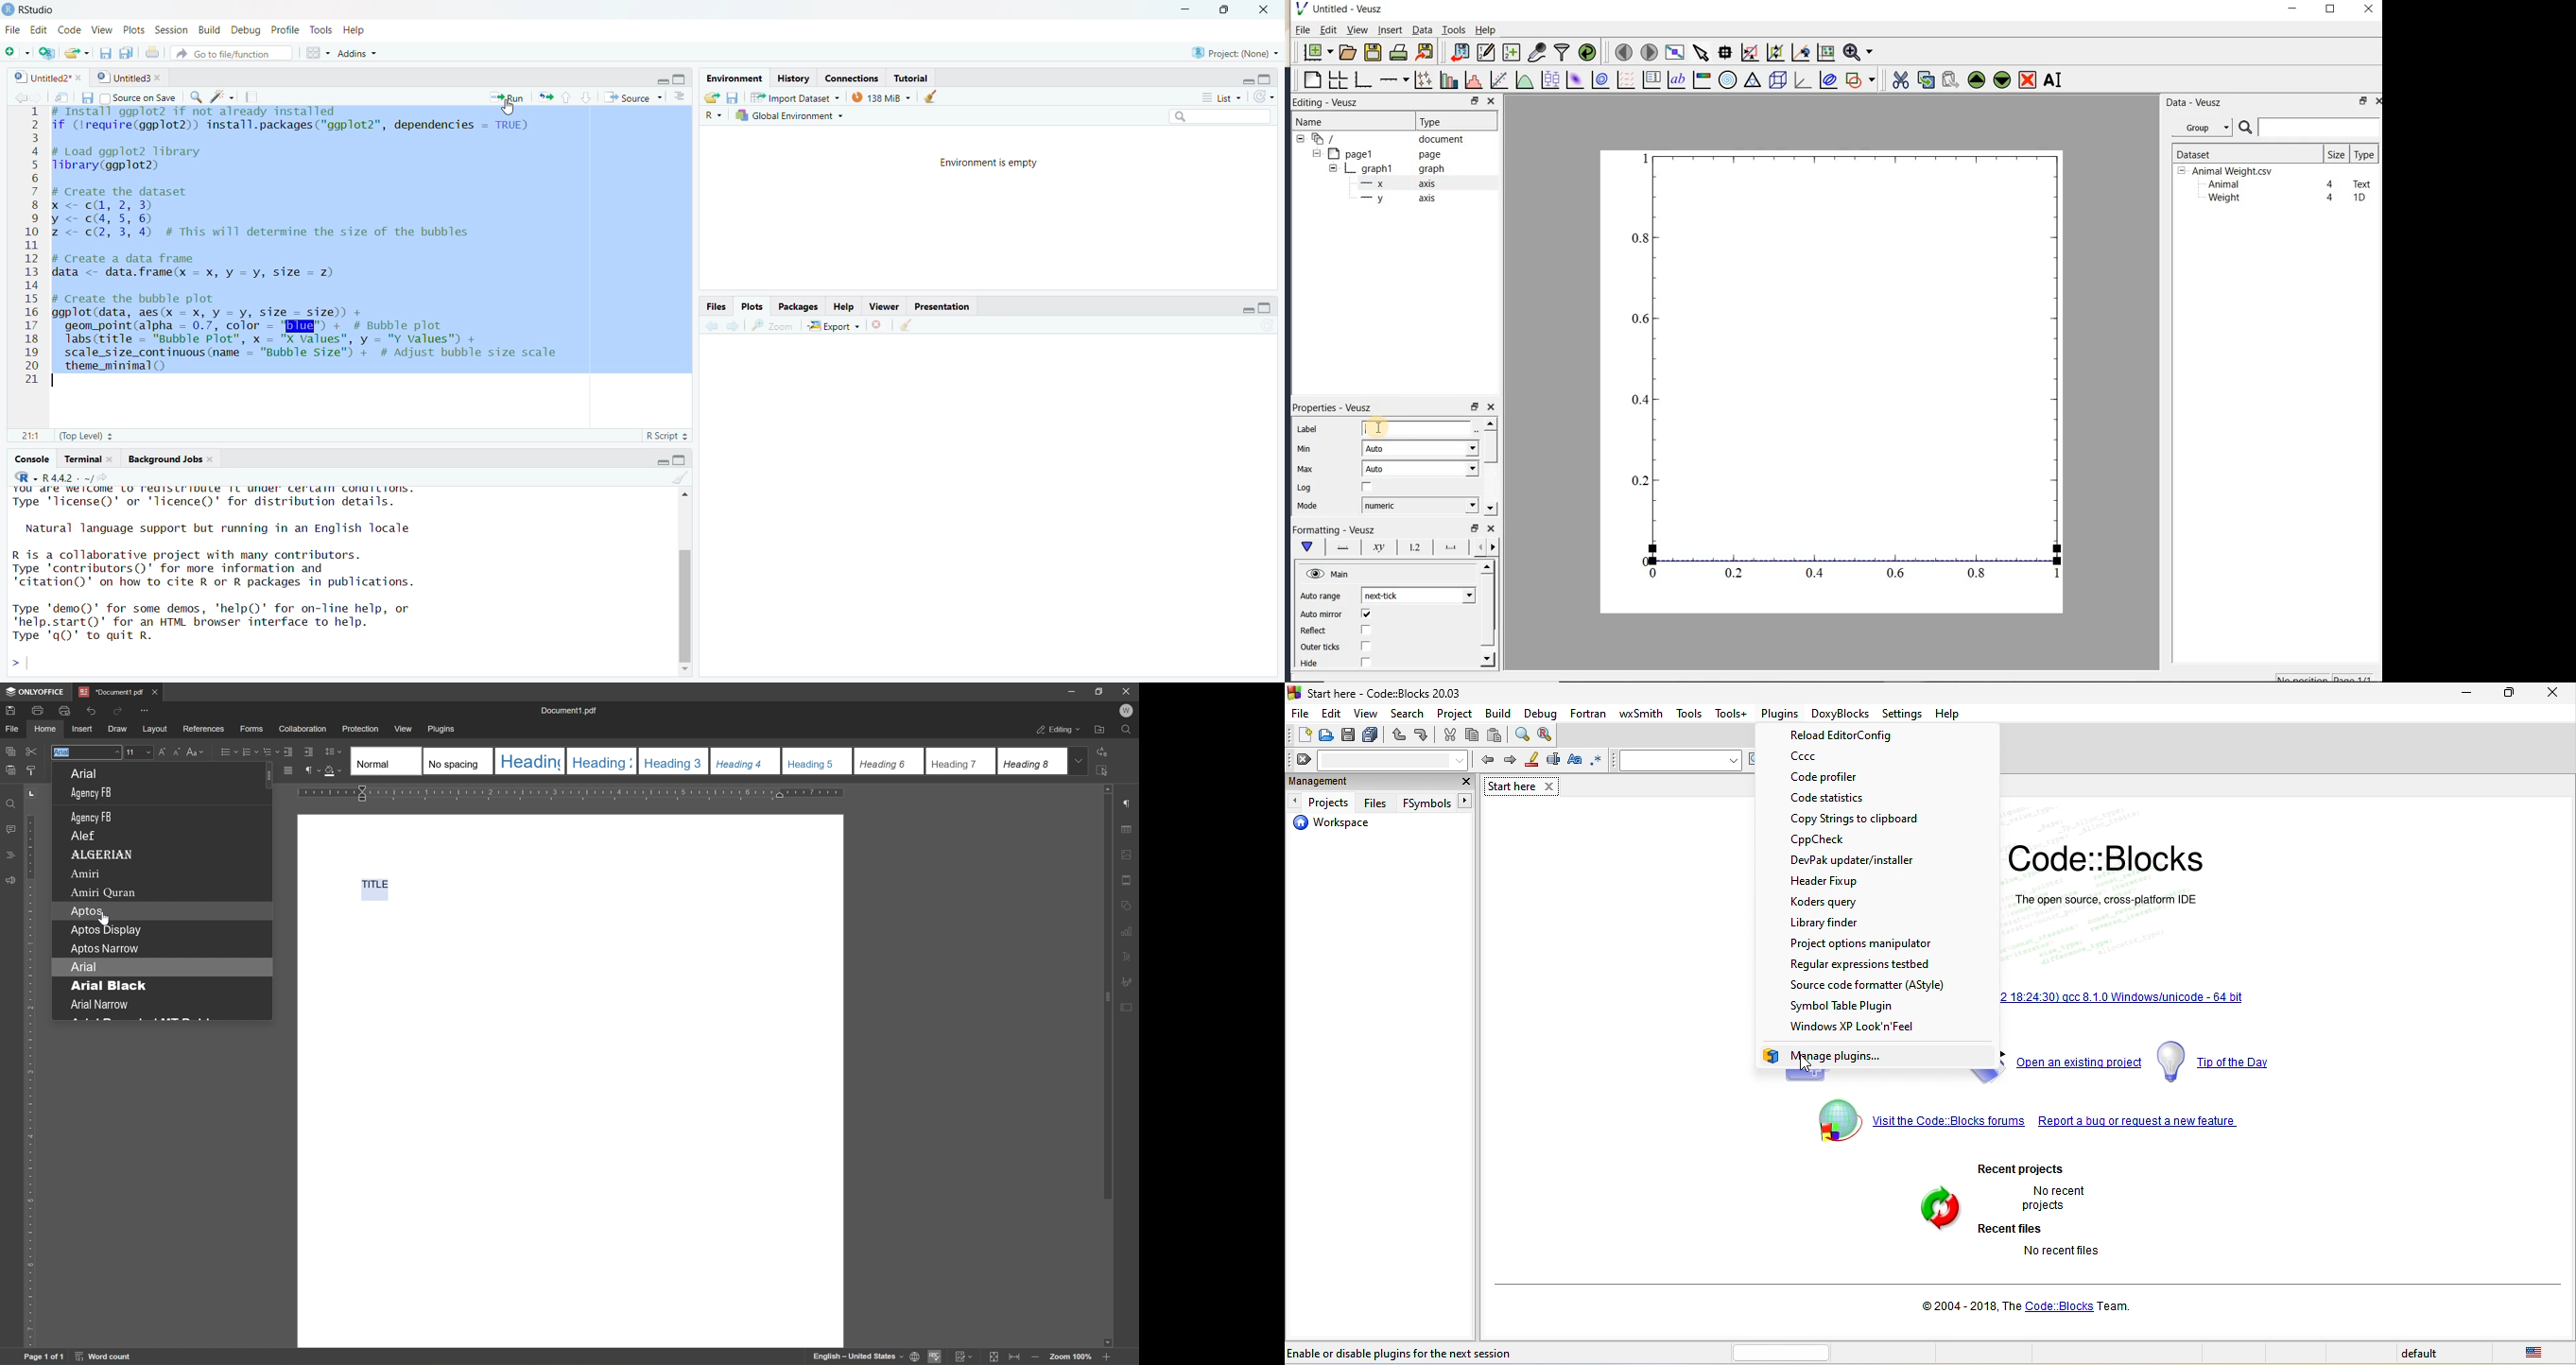  Describe the element at coordinates (105, 50) in the screenshot. I see `save all documents` at that location.